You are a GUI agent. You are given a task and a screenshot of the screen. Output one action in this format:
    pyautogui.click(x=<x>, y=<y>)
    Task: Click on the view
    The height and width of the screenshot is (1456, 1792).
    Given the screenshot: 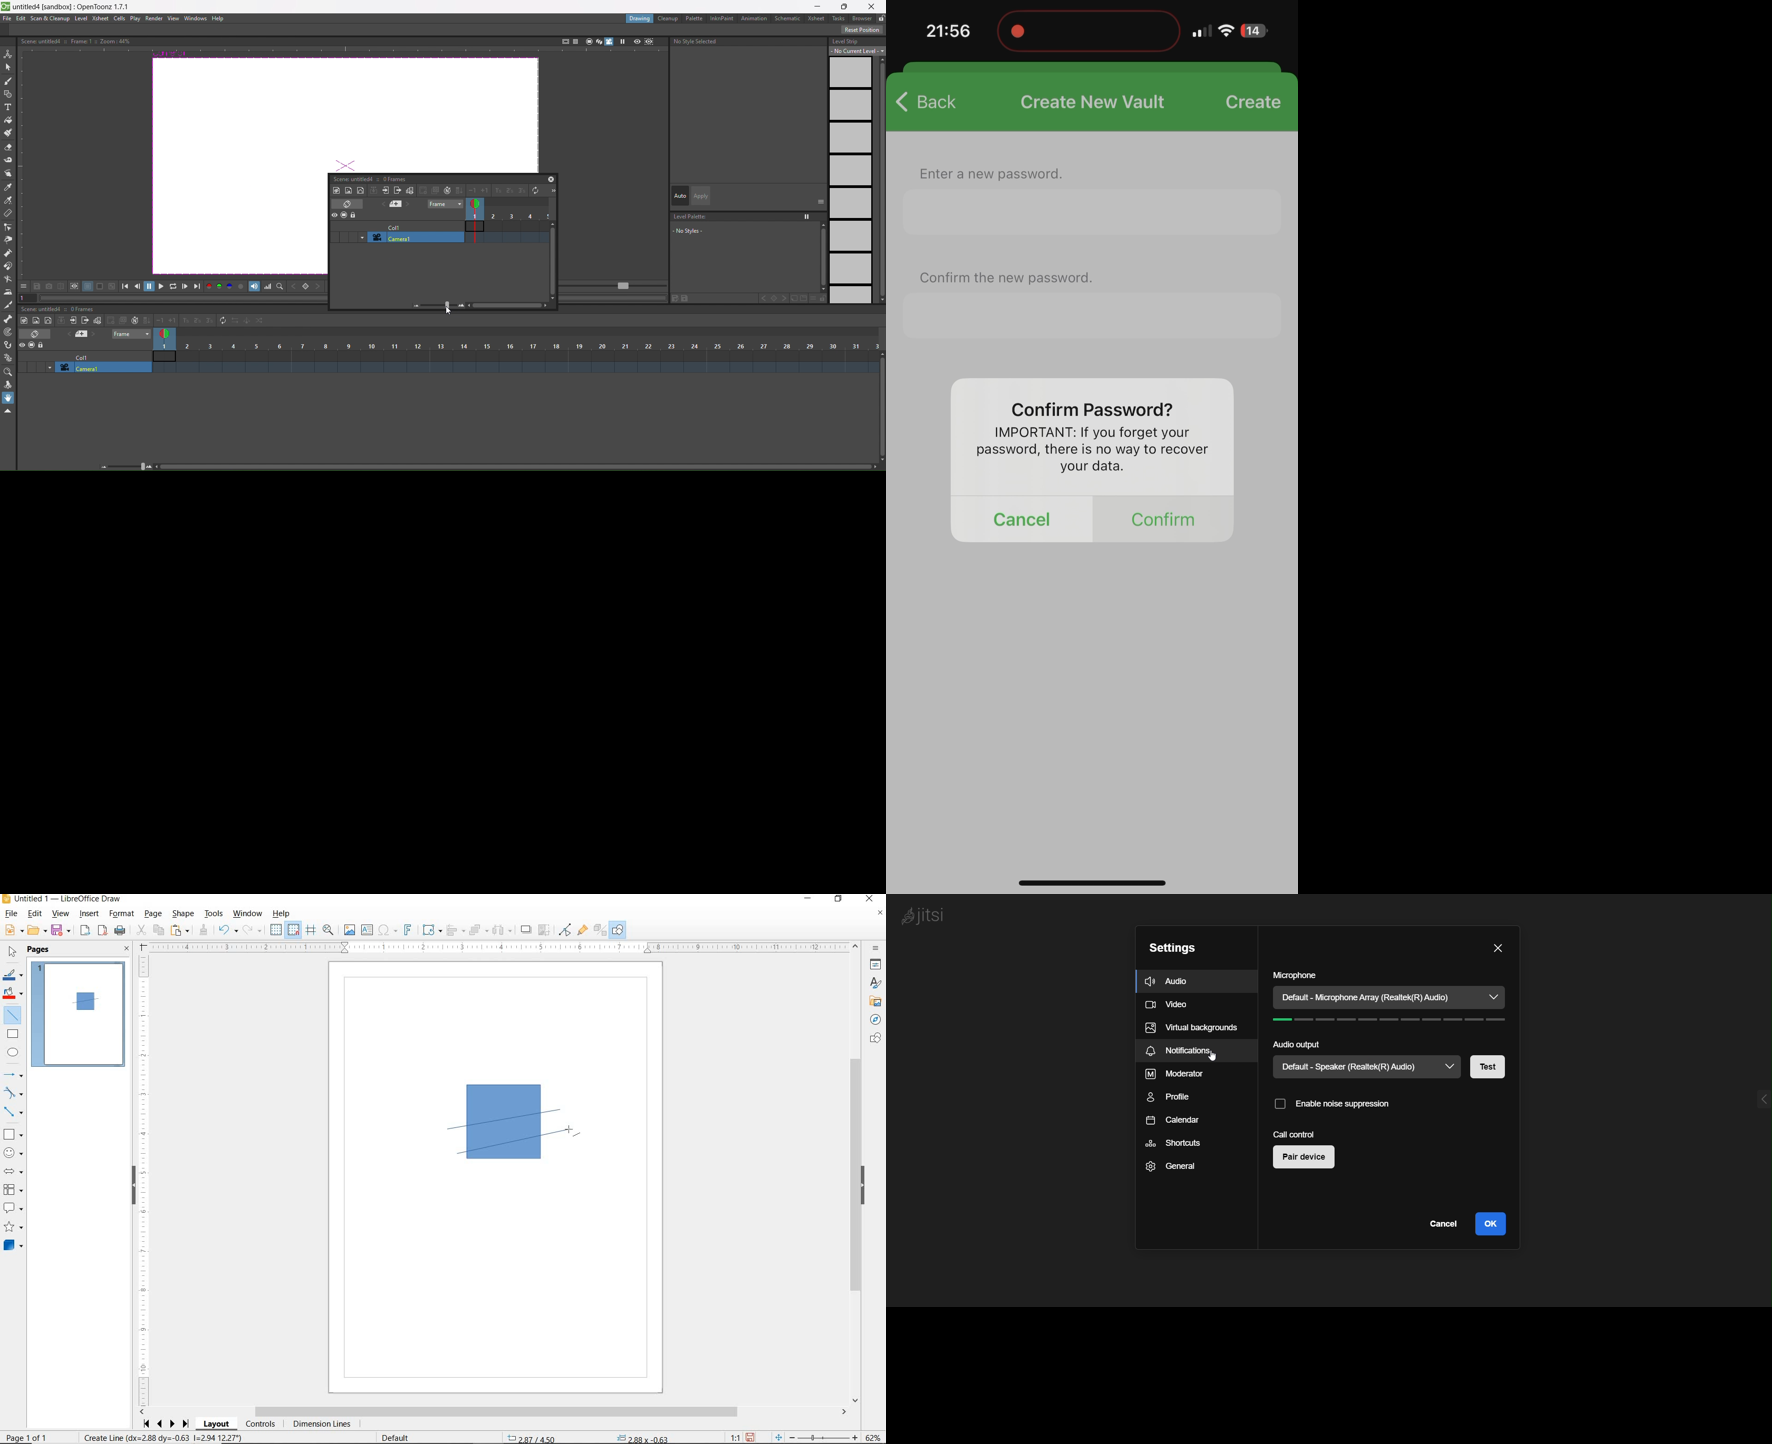 What is the action you would take?
    pyautogui.click(x=173, y=18)
    